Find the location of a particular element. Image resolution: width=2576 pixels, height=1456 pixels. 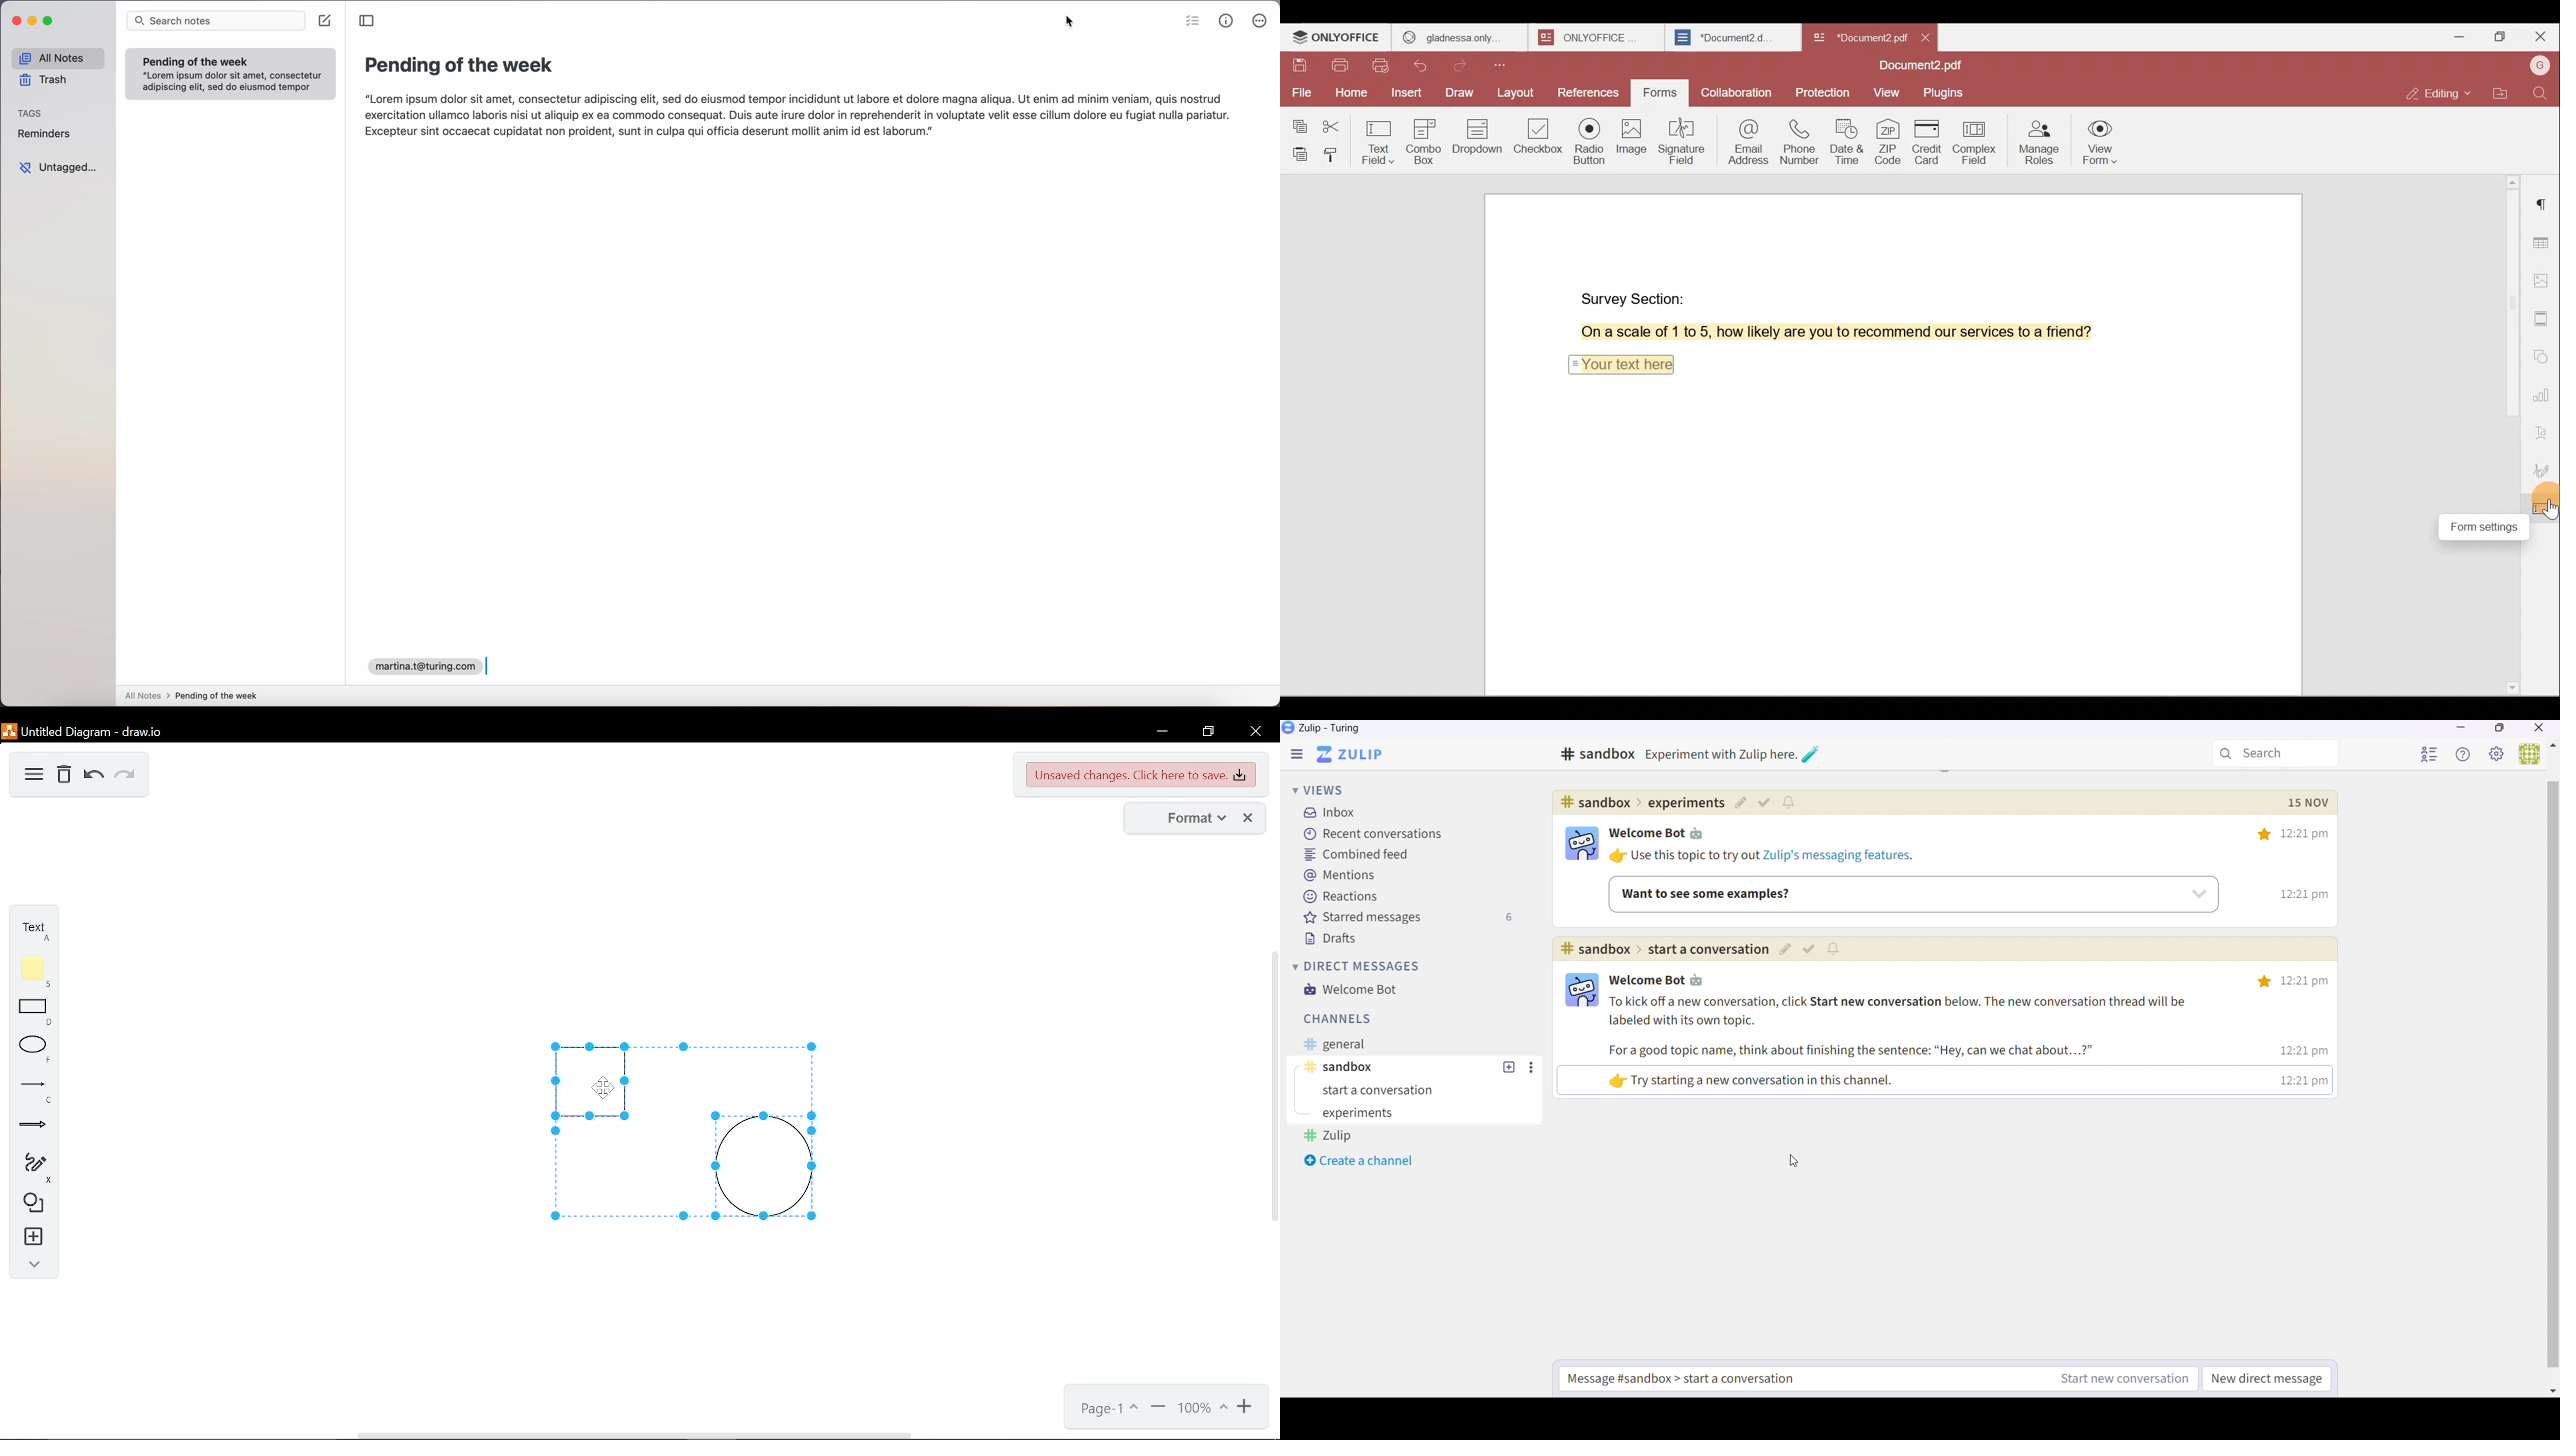

typing cursor is located at coordinates (487, 665).